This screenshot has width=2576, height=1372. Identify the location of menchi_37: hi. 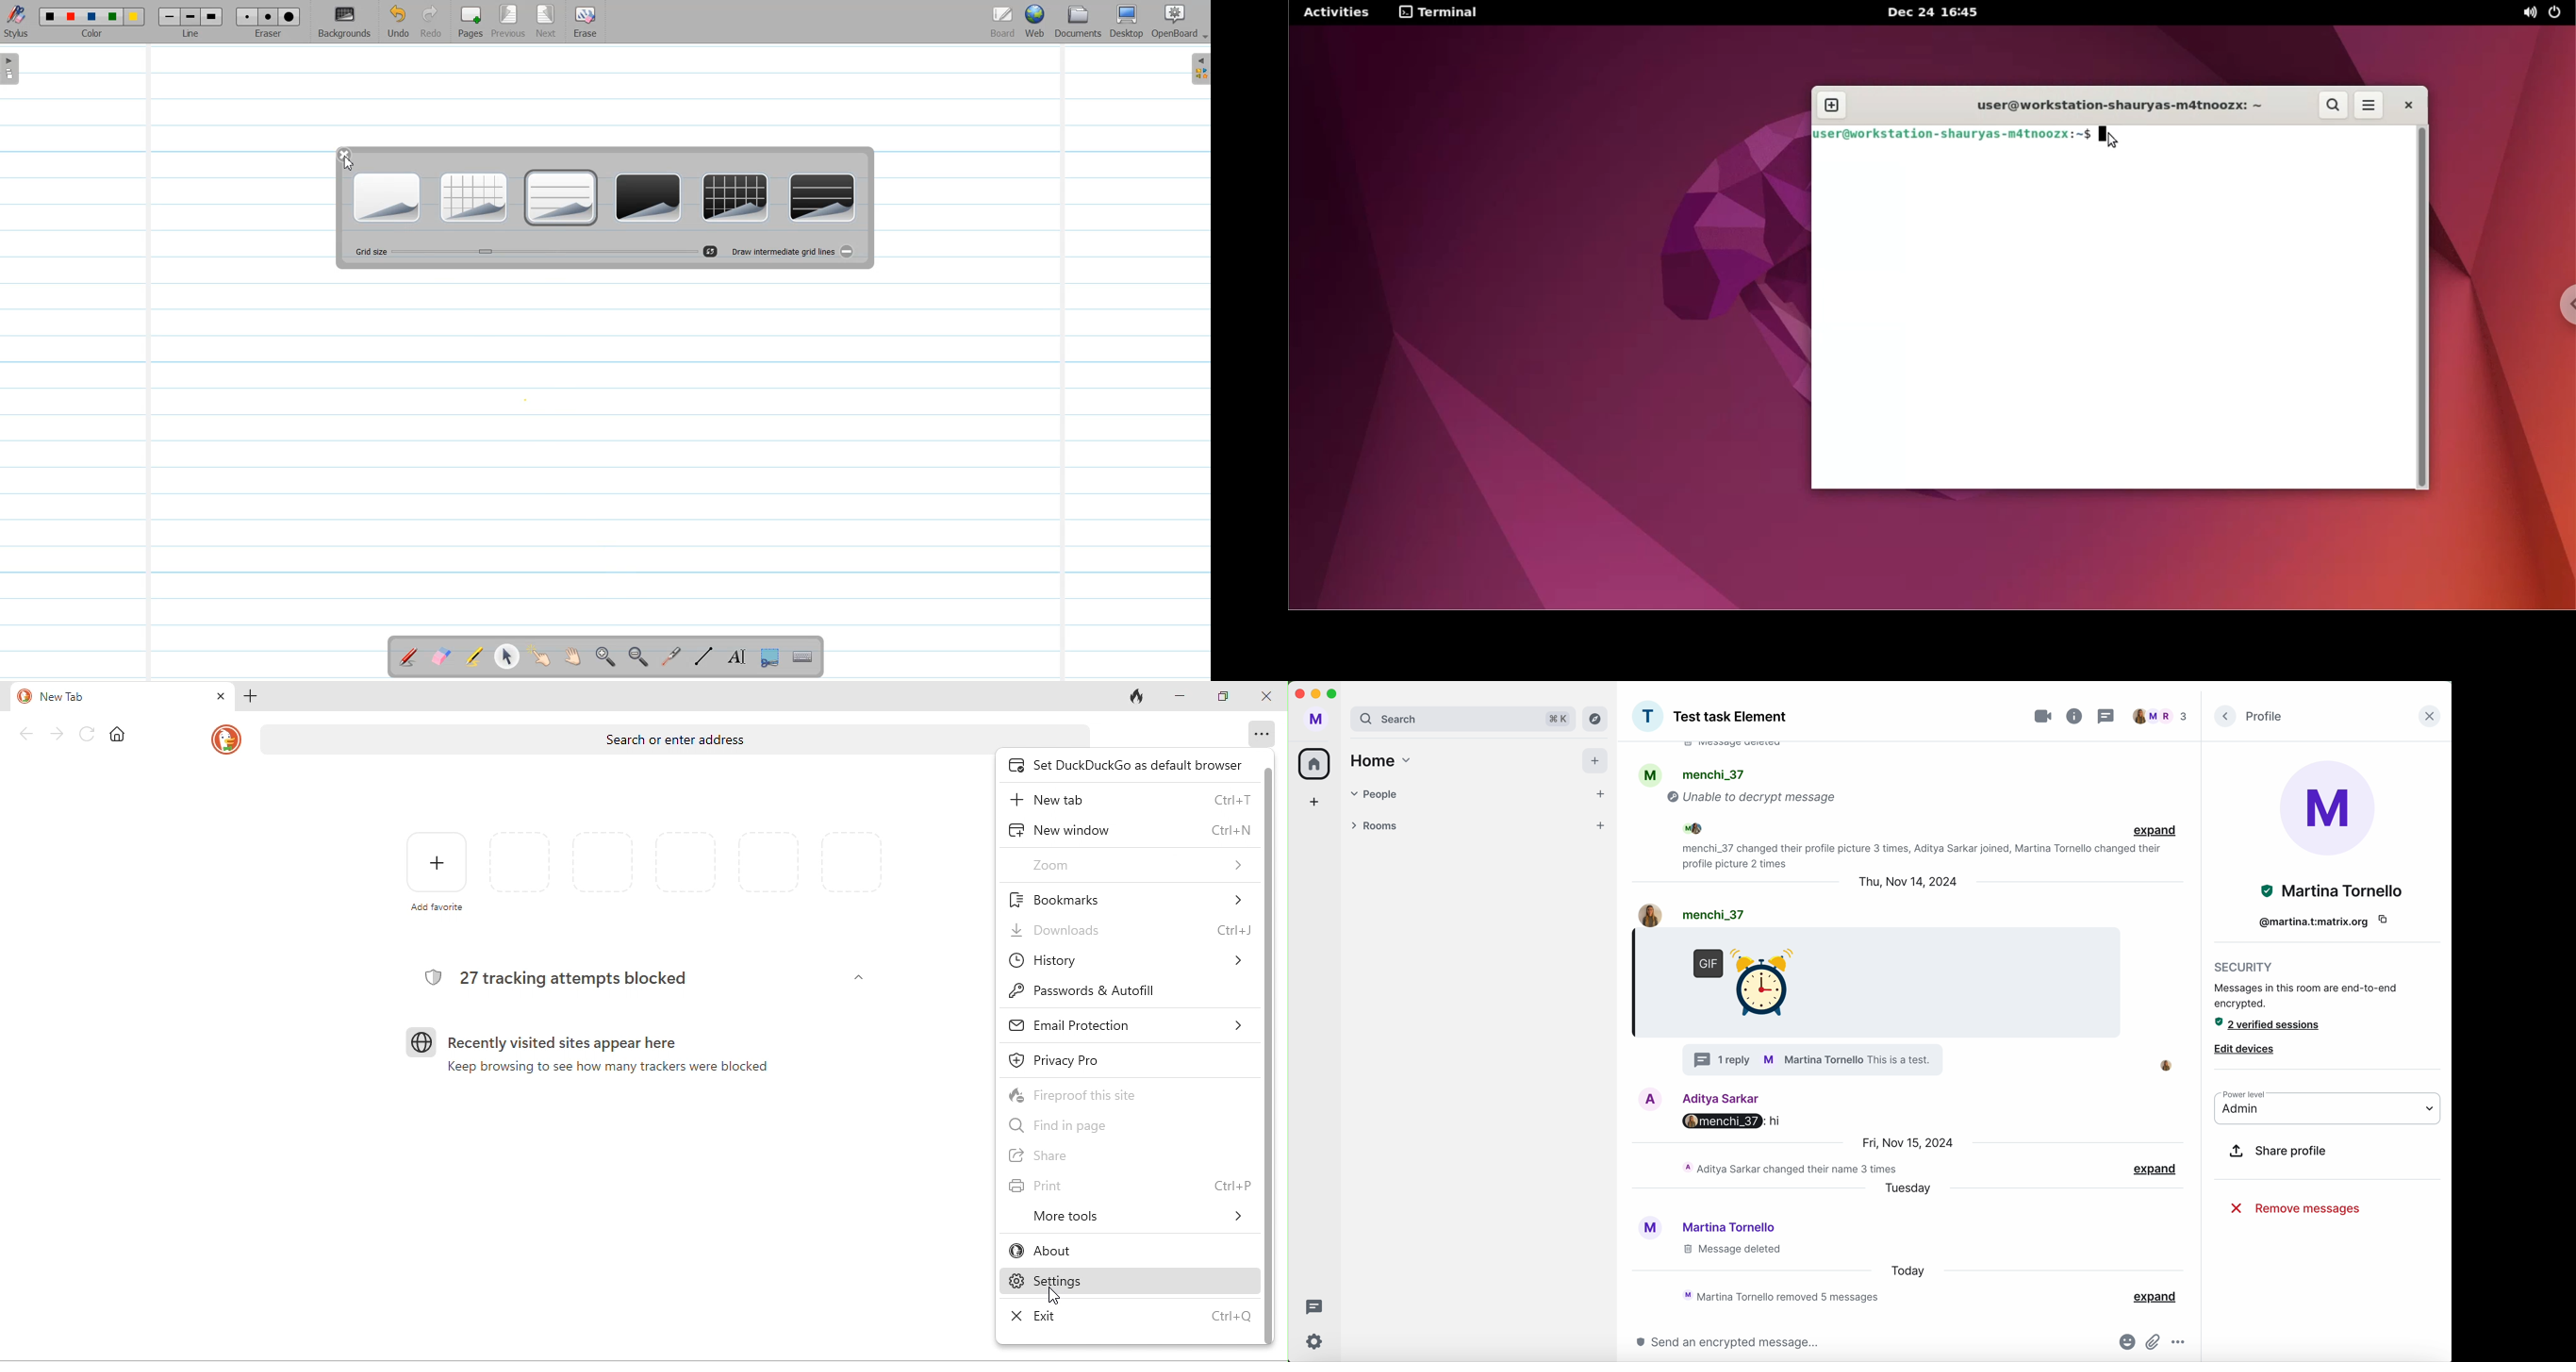
(1718, 1121).